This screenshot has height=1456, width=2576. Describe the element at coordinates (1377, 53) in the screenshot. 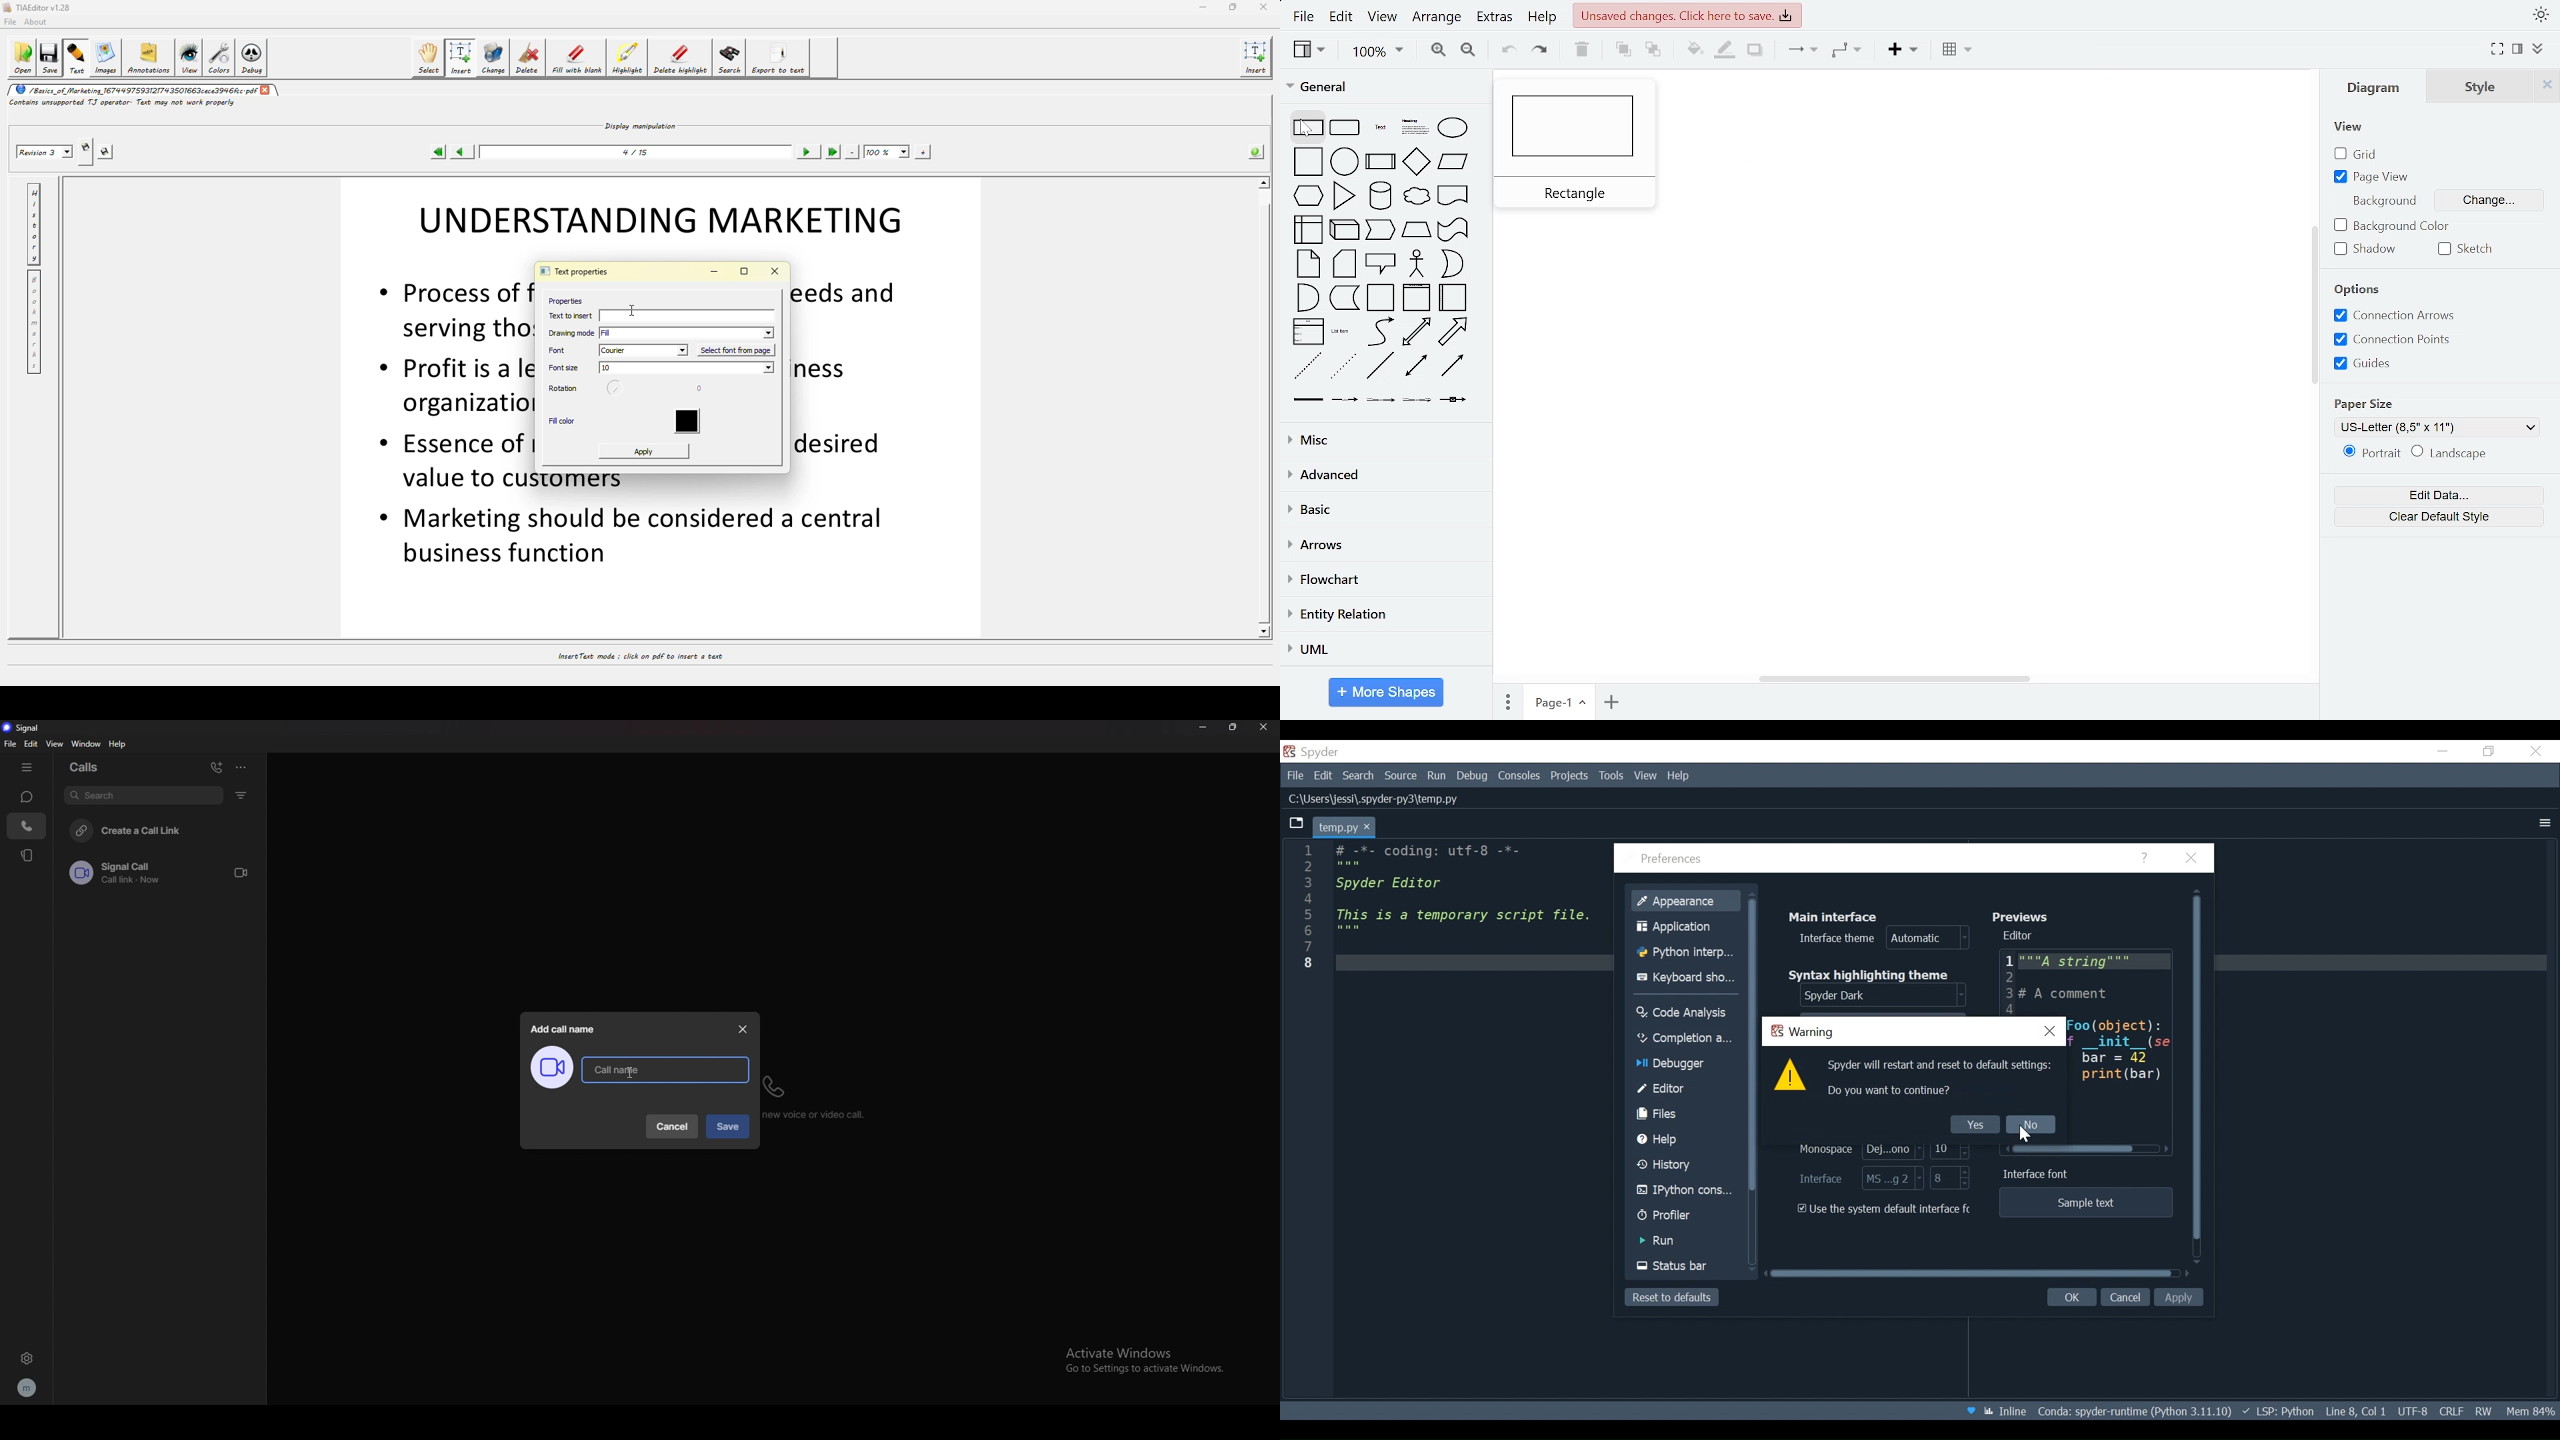

I see `zoom` at that location.